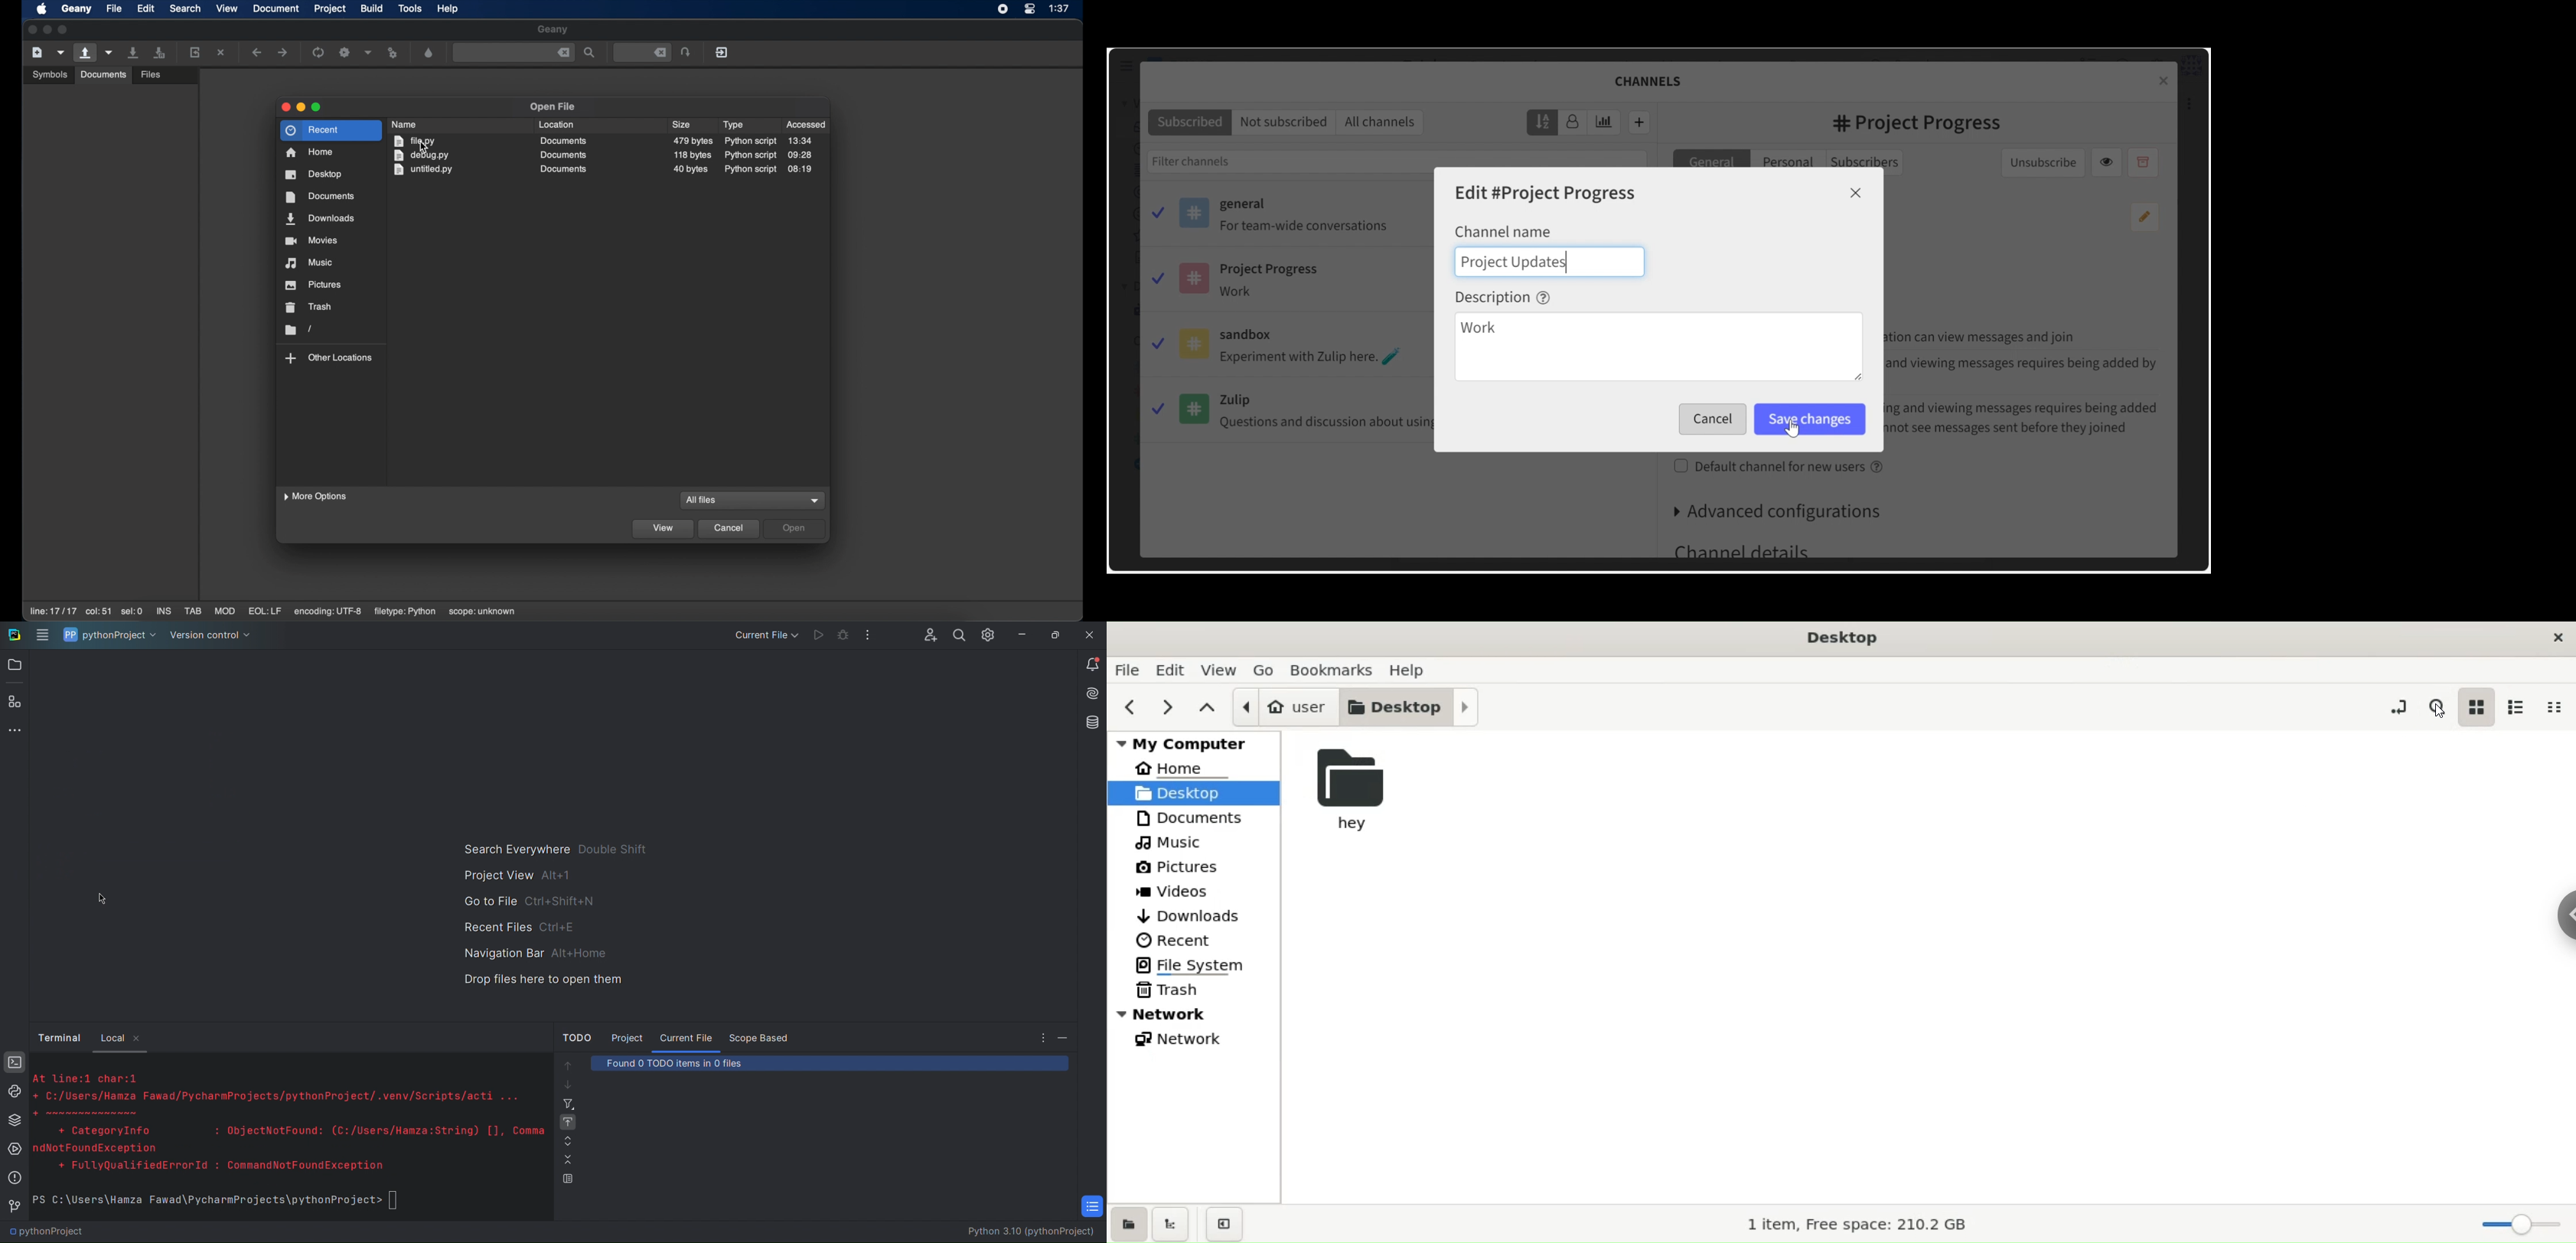  I want to click on screen recorder icons, so click(1002, 9).